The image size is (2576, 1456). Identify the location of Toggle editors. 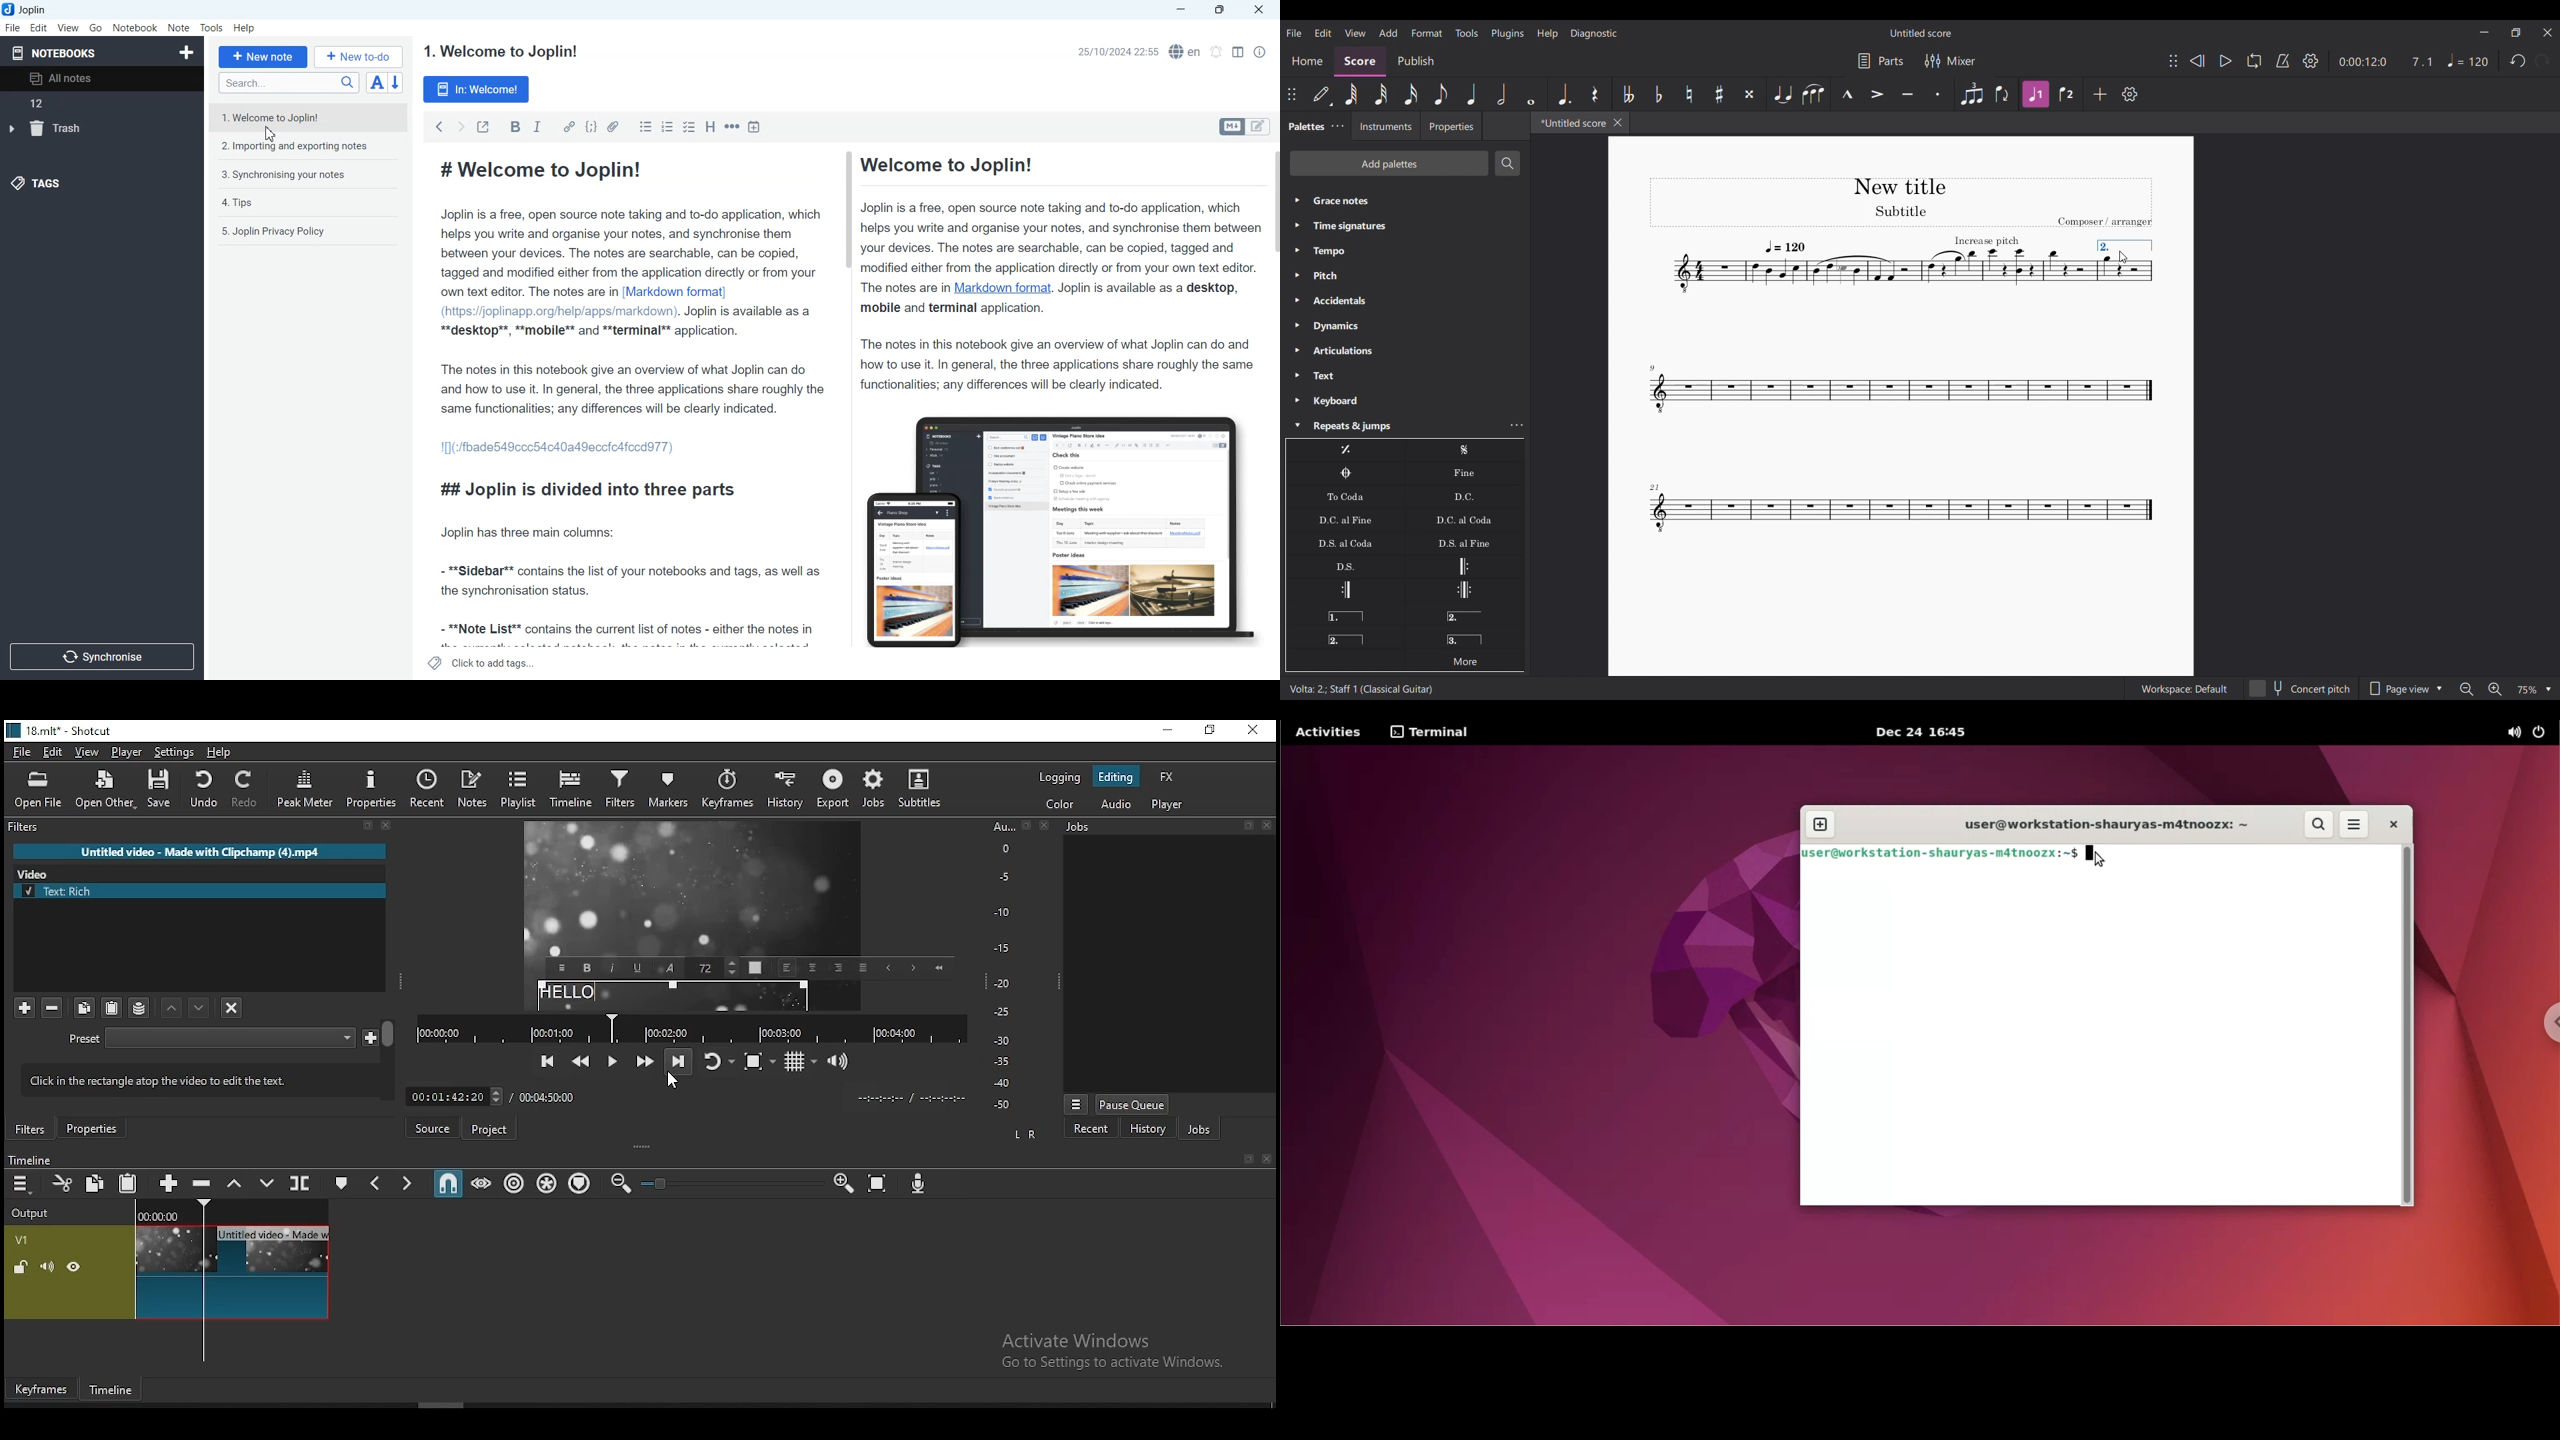
(1261, 127).